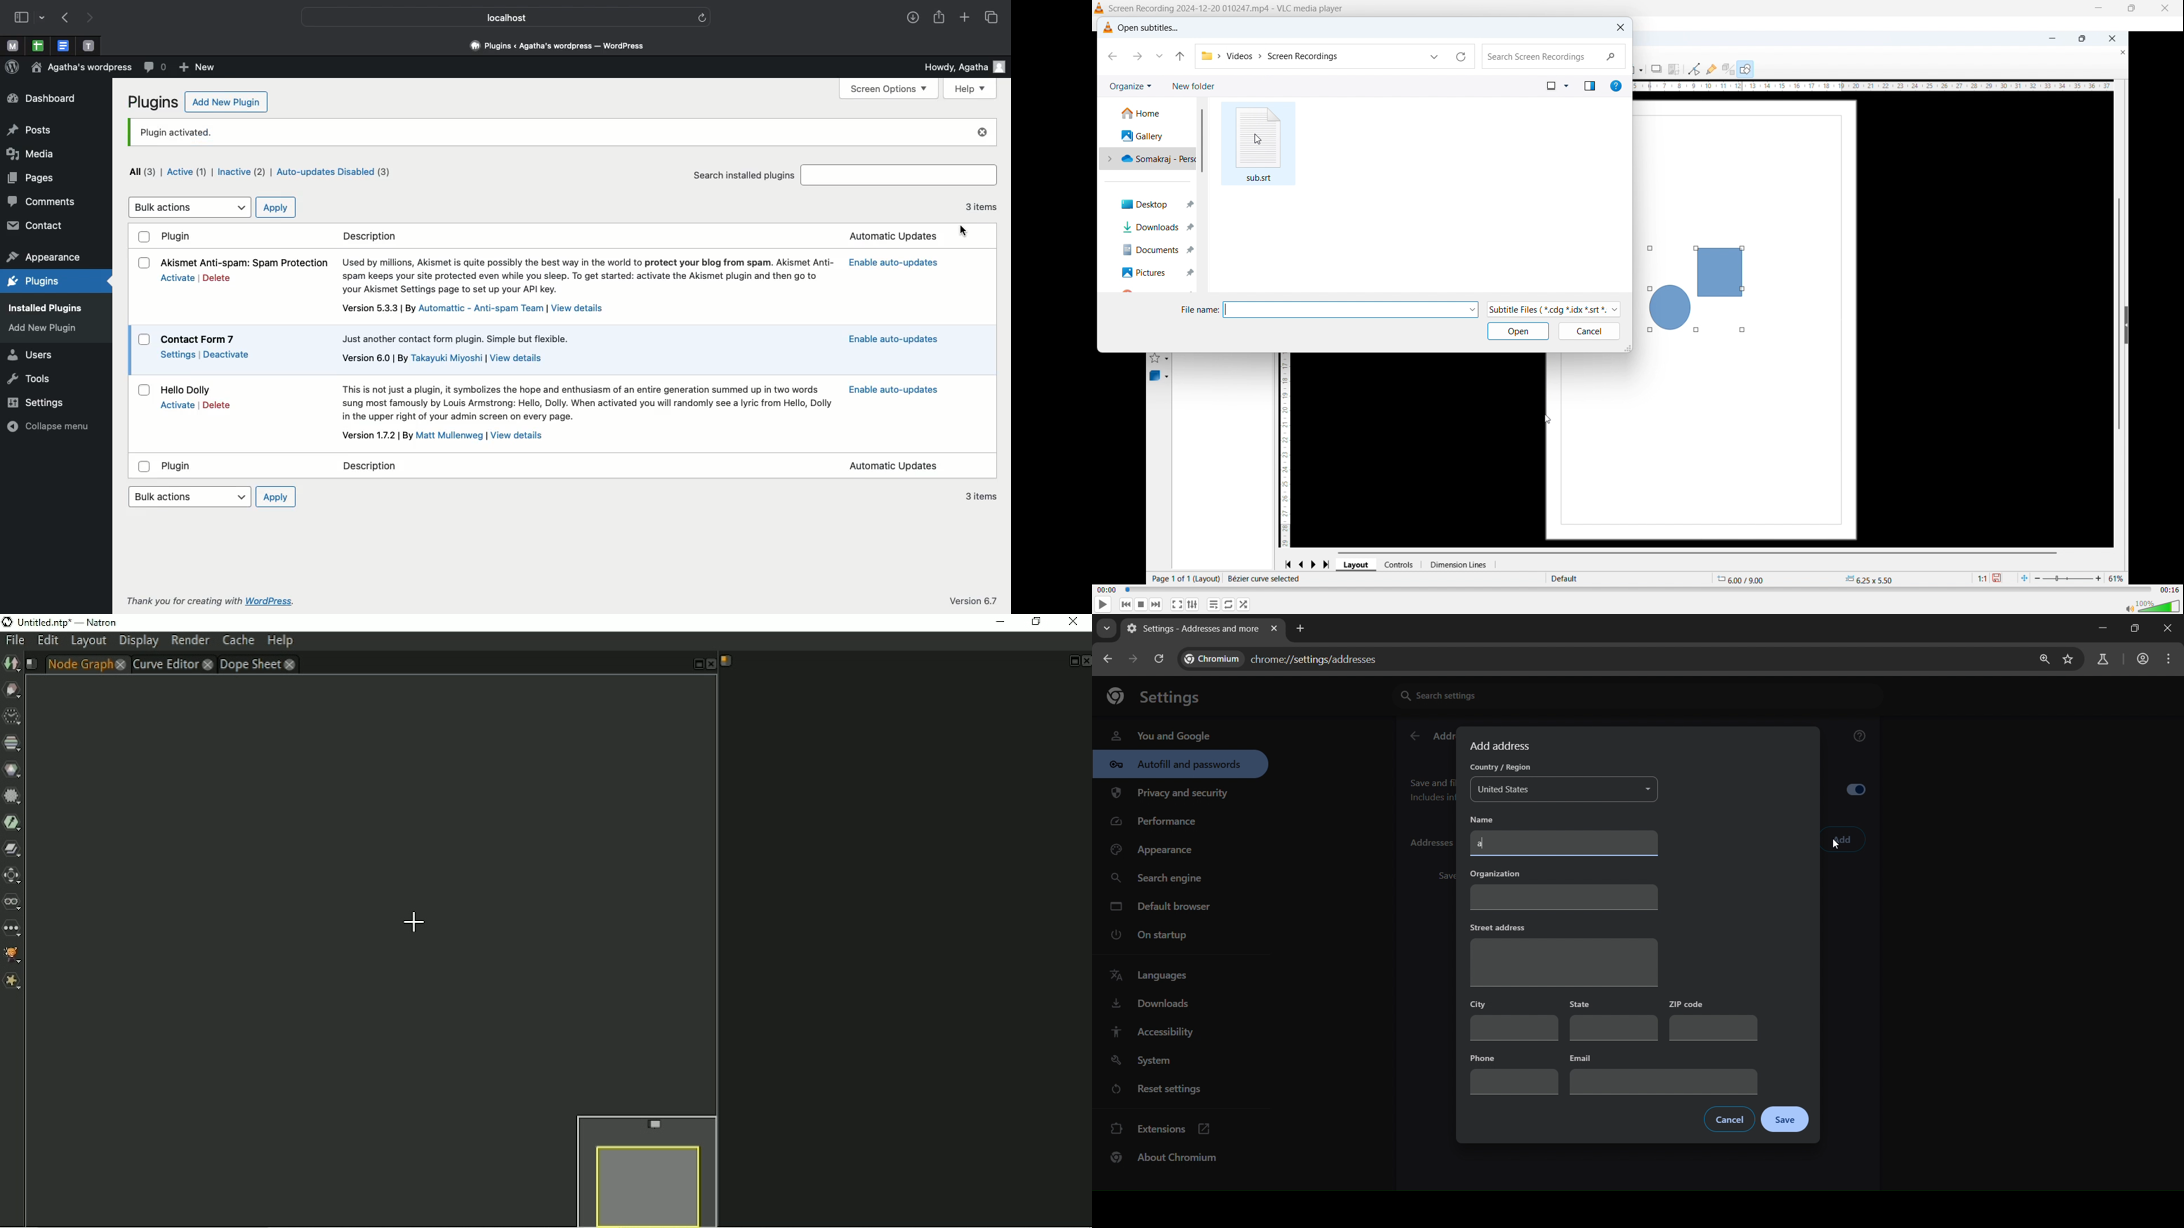 Image resolution: width=2184 pixels, height=1232 pixels. I want to click on Updates, so click(898, 466).